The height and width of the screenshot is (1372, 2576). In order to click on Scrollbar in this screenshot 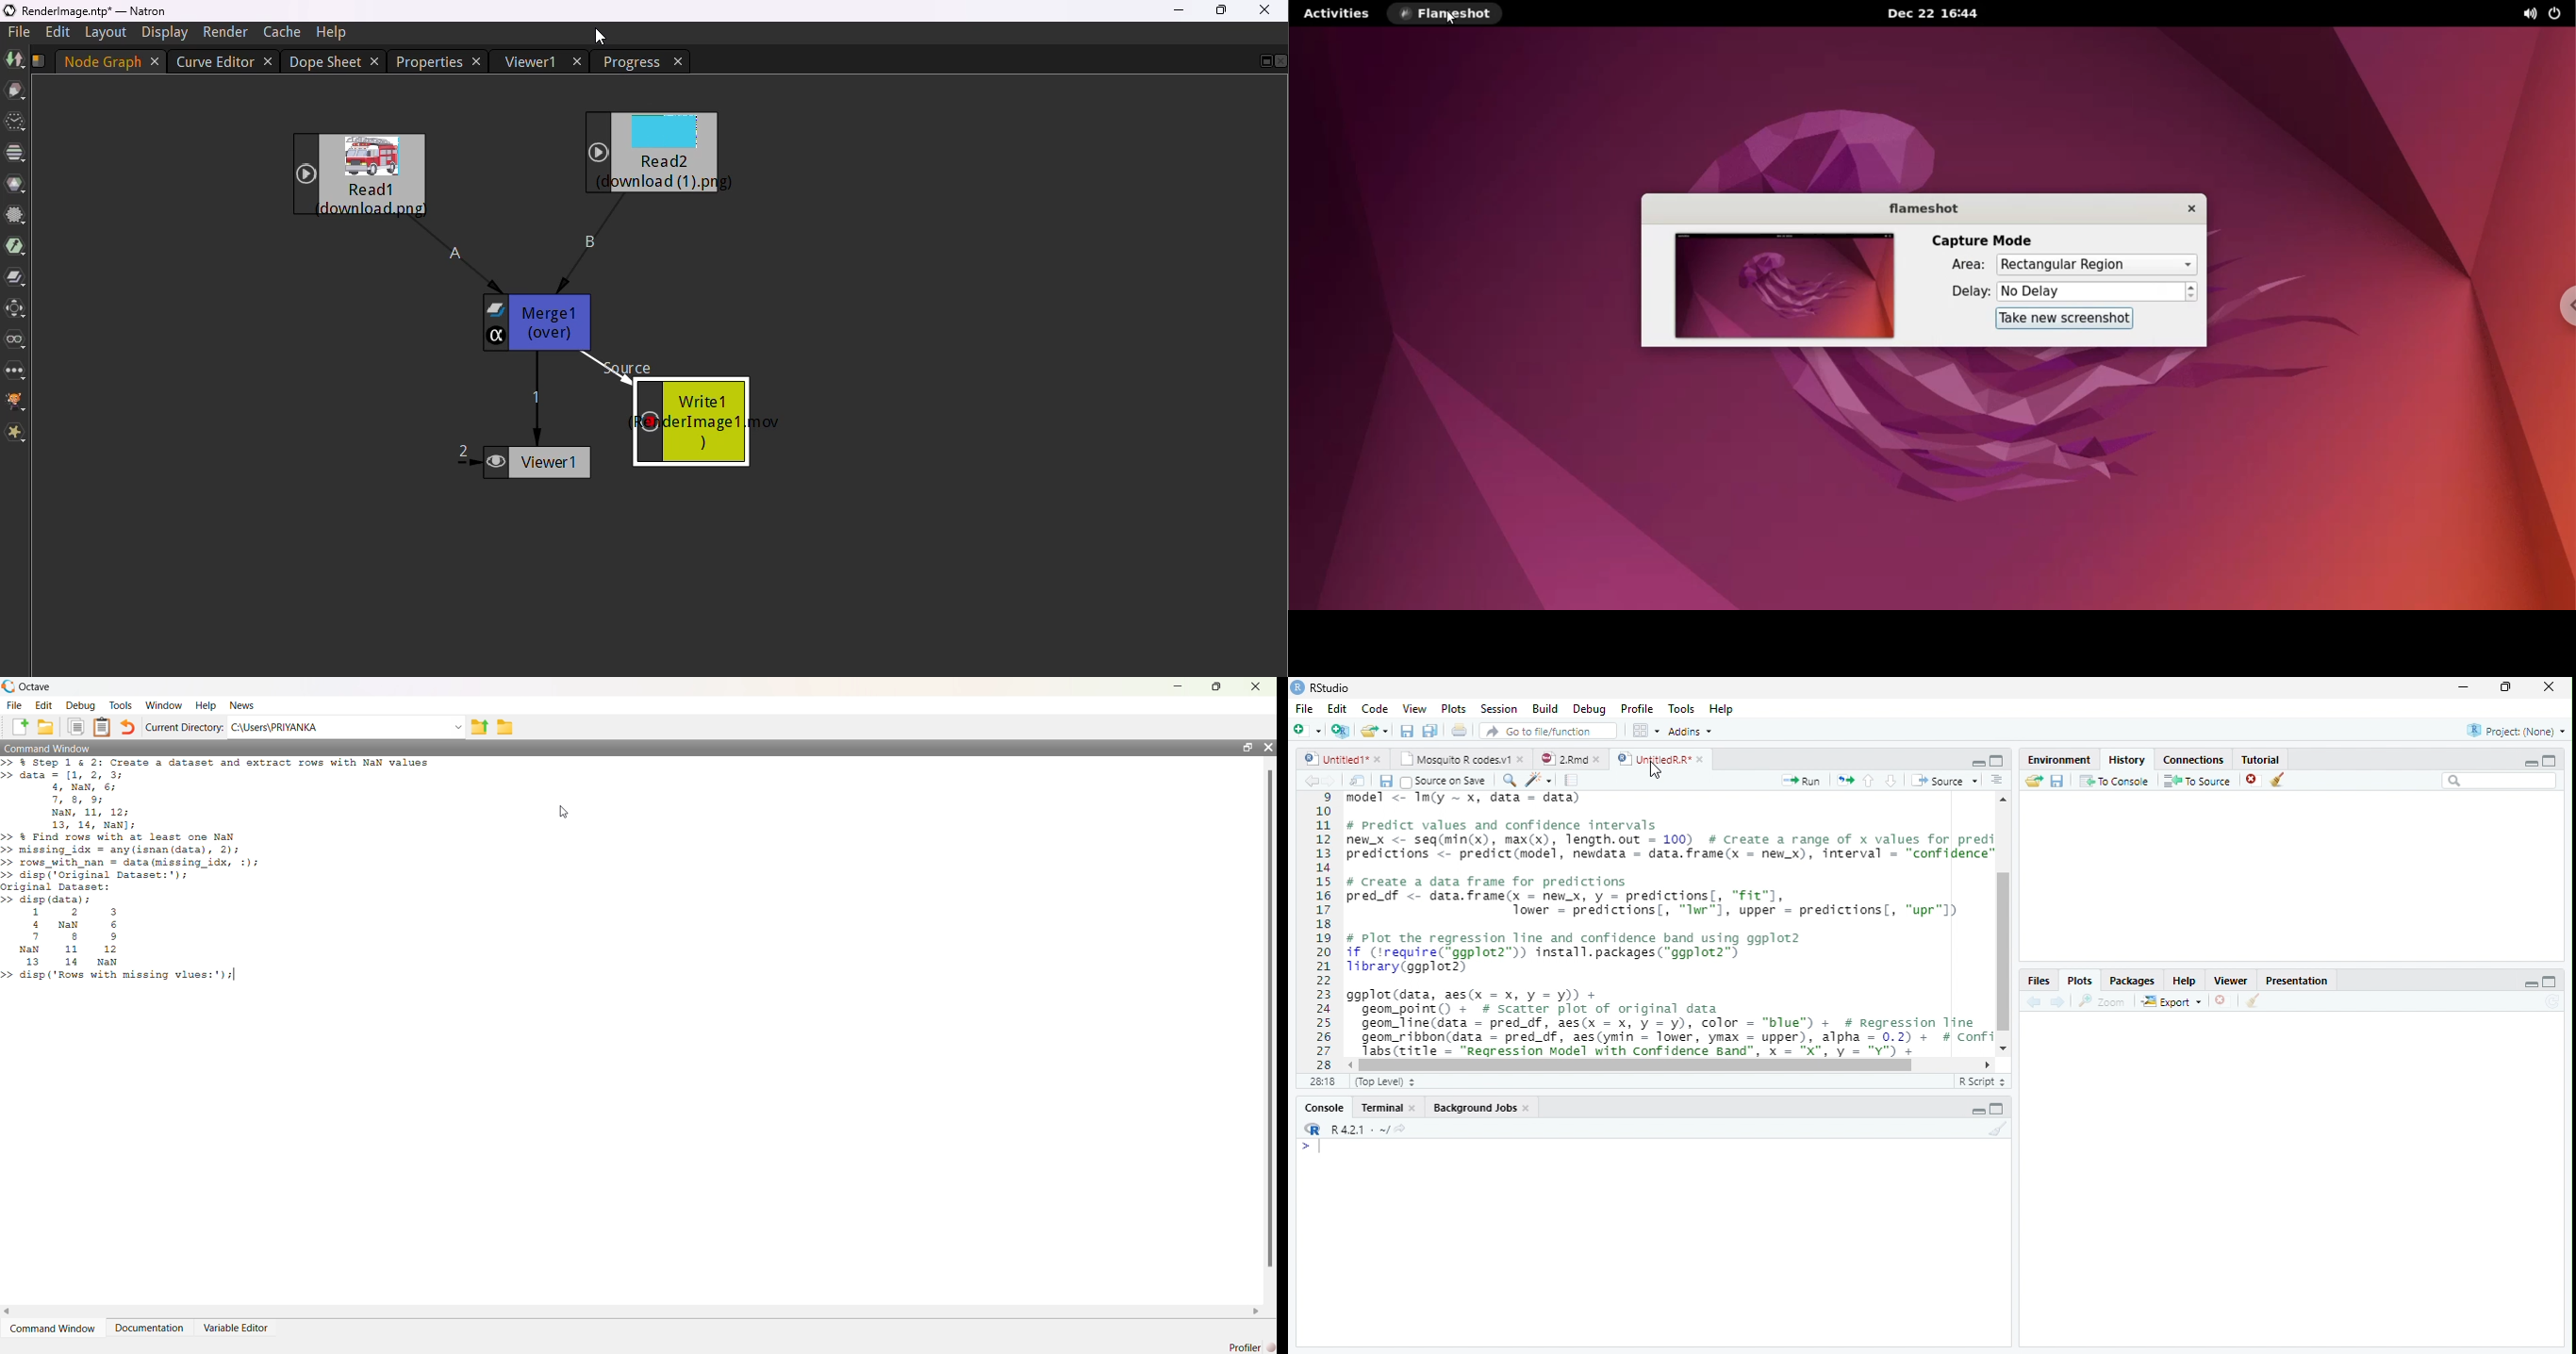, I will do `click(2004, 924)`.